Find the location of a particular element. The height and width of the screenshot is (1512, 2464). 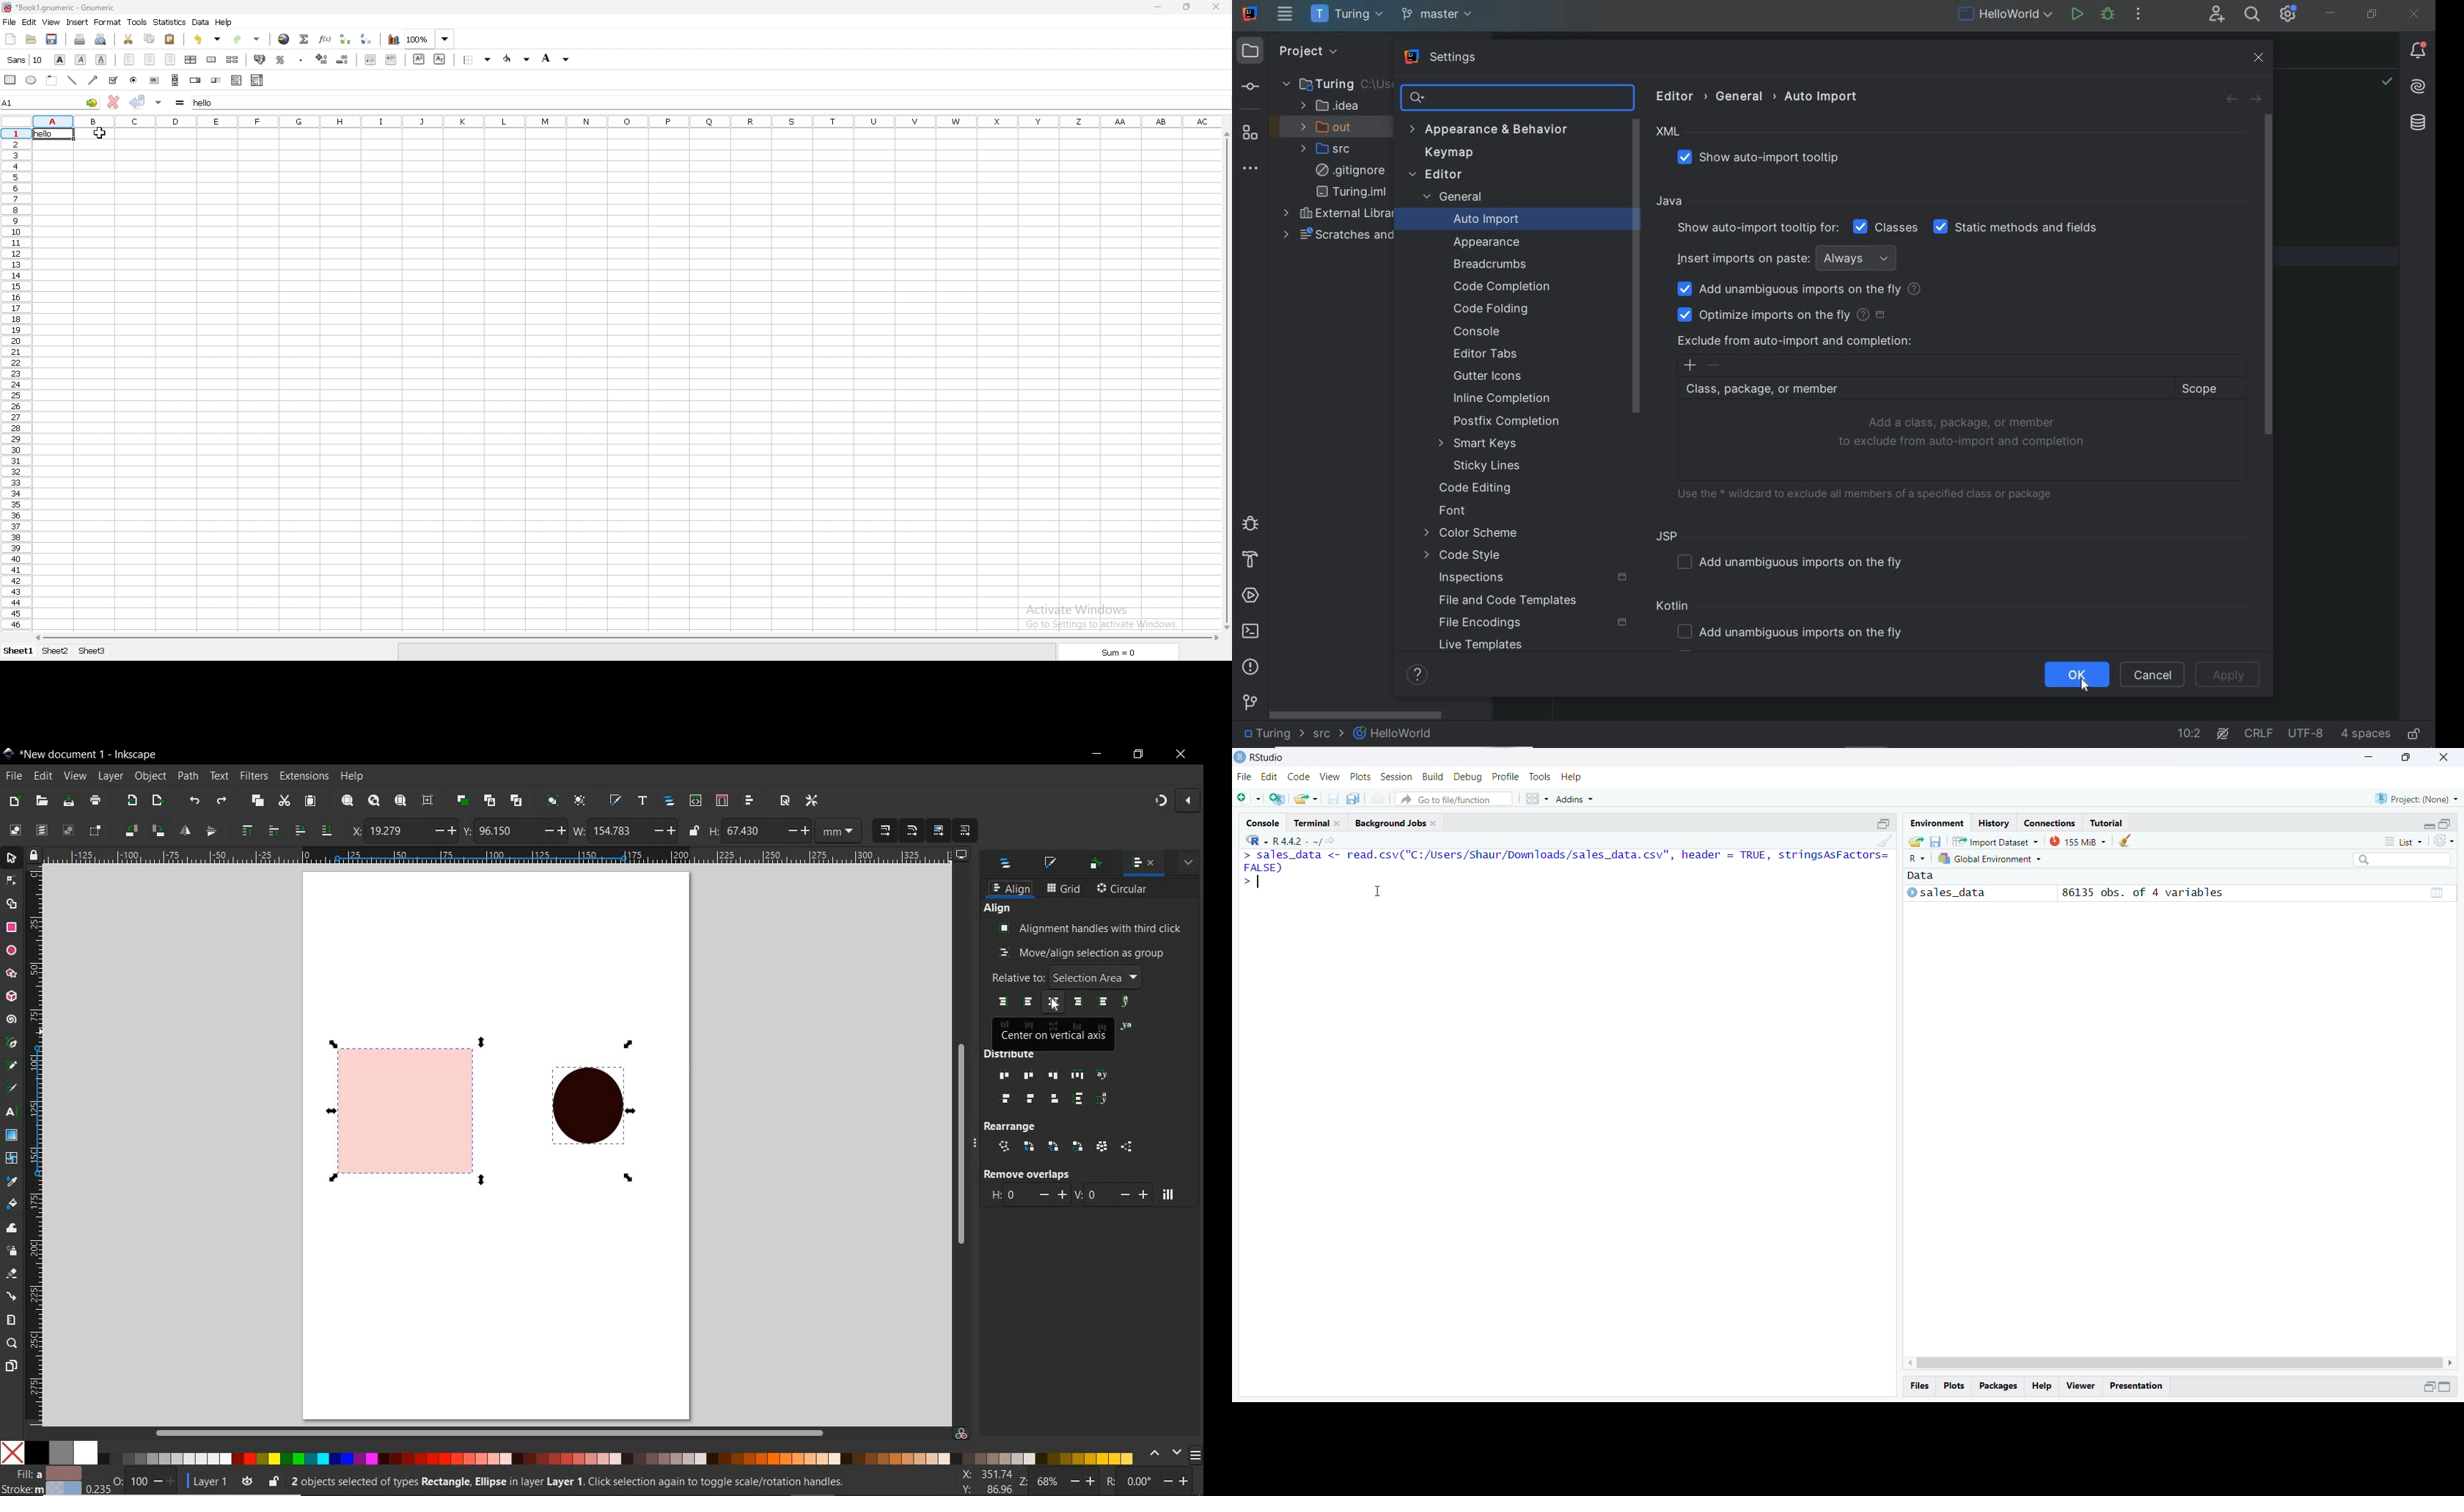

History is located at coordinates (1992, 823).